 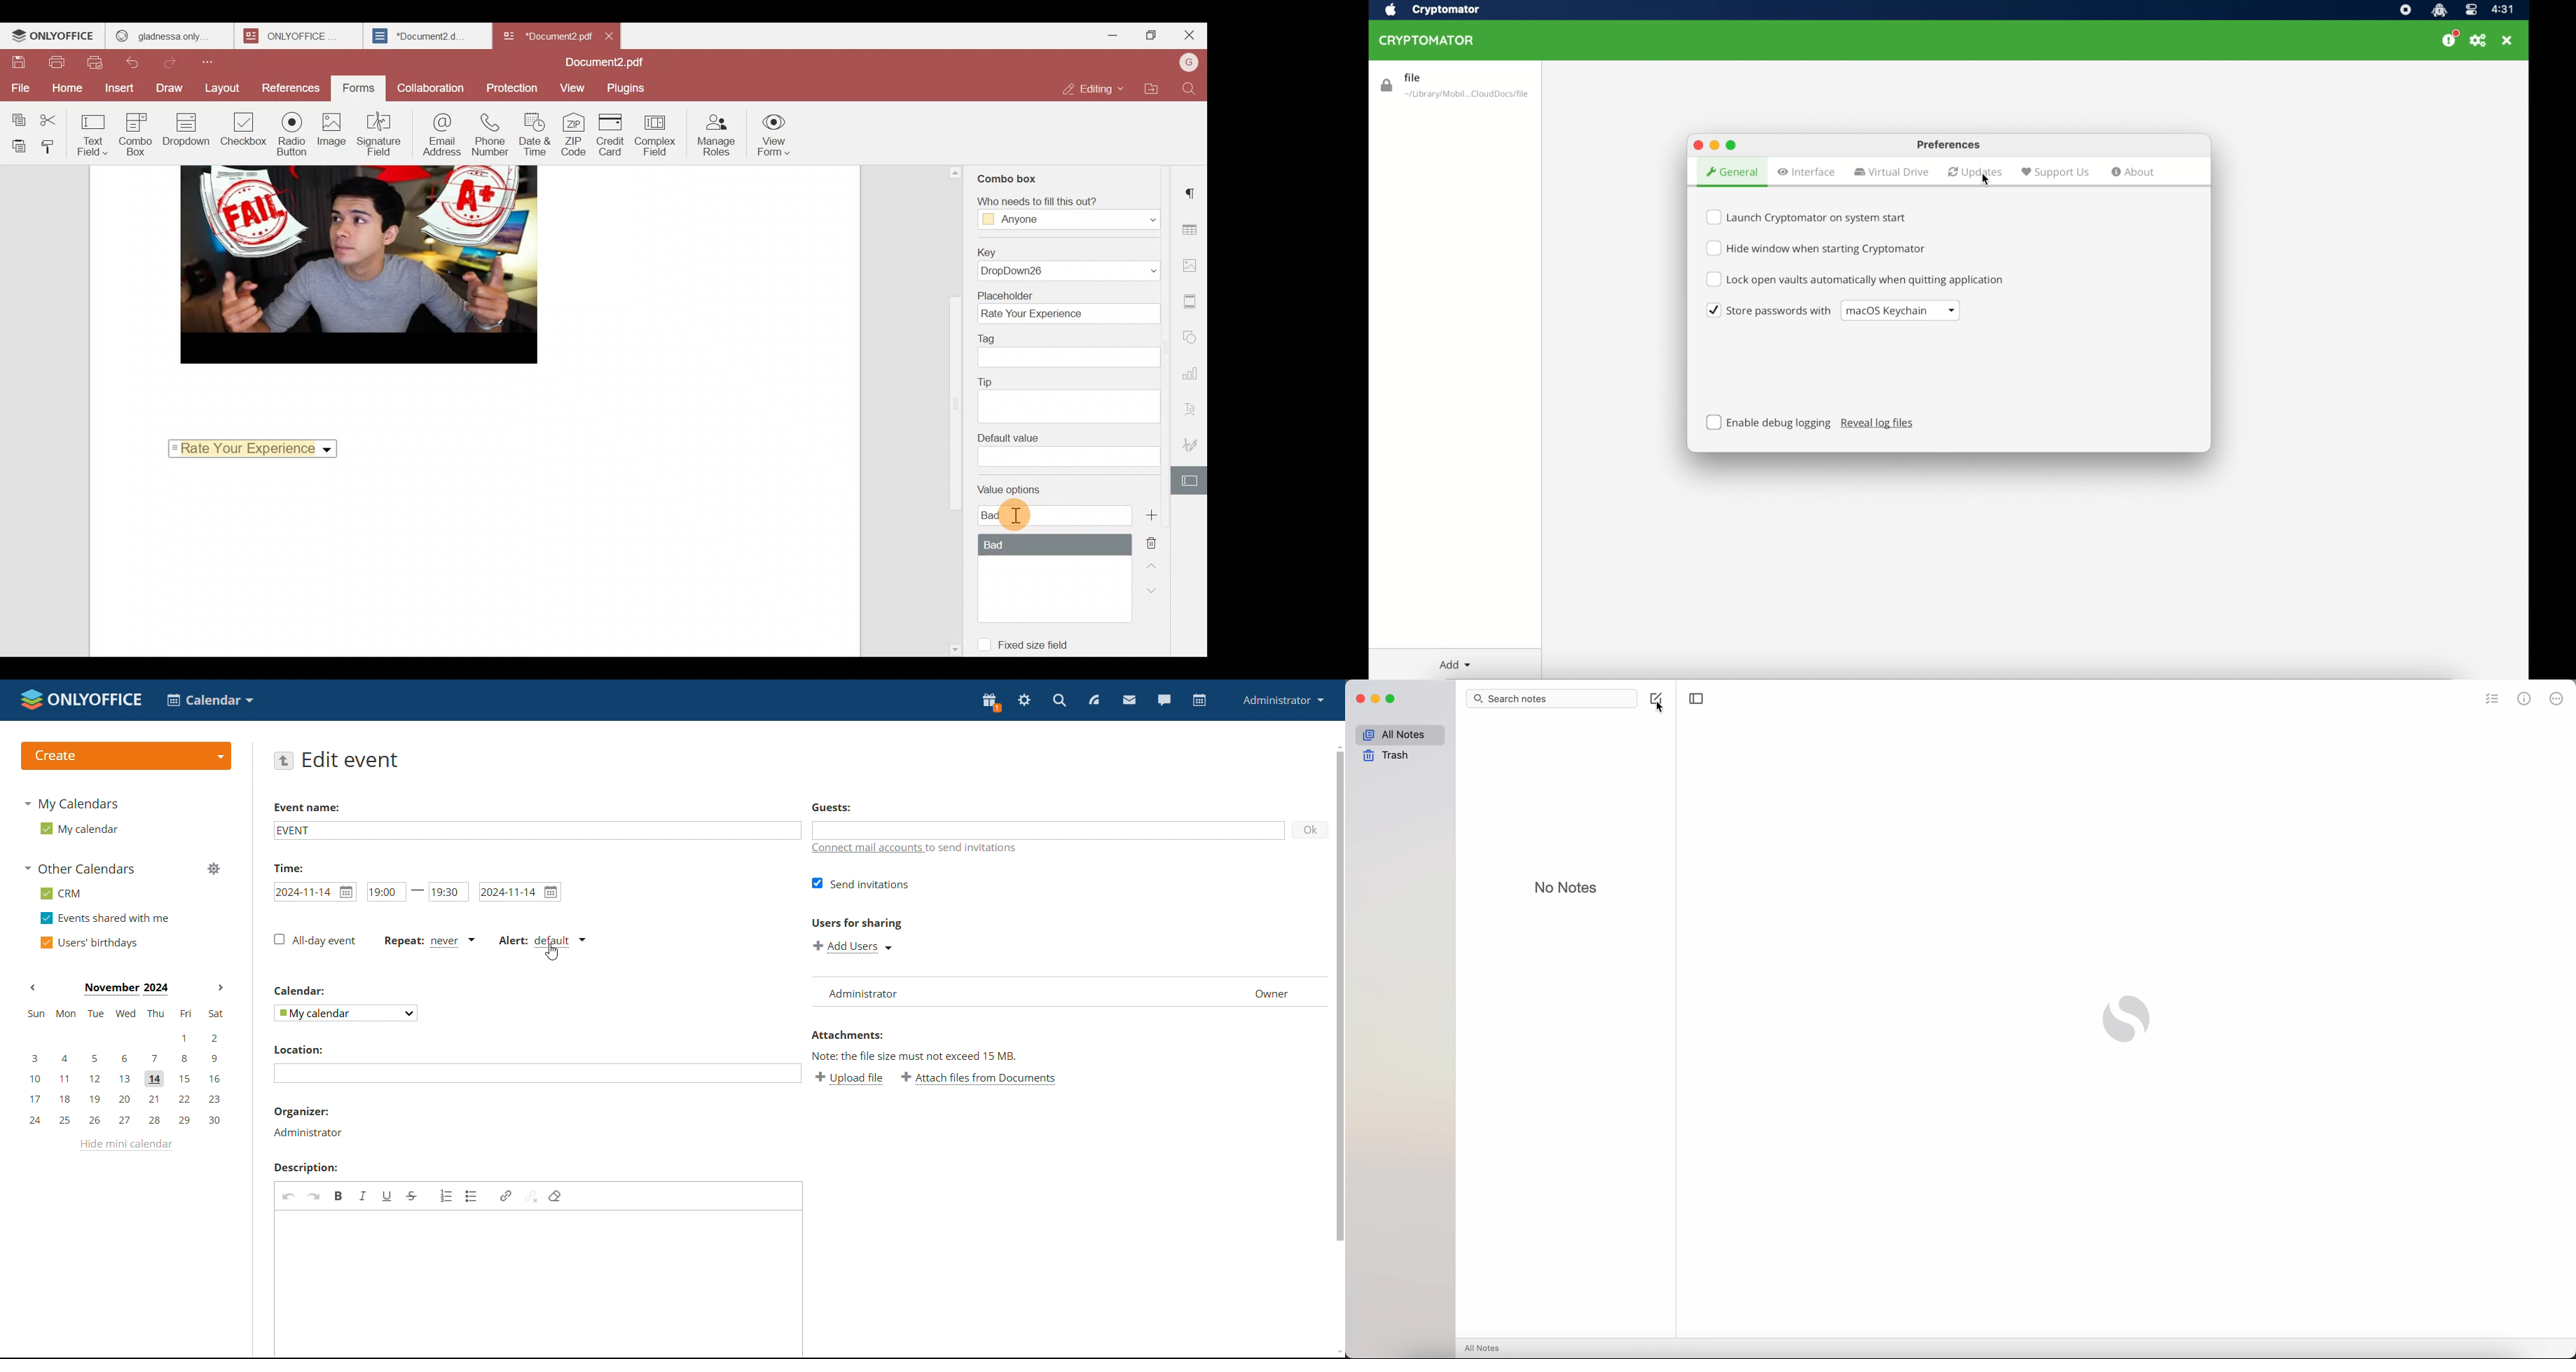 What do you see at coordinates (1009, 176) in the screenshot?
I see `Combo box` at bounding box center [1009, 176].